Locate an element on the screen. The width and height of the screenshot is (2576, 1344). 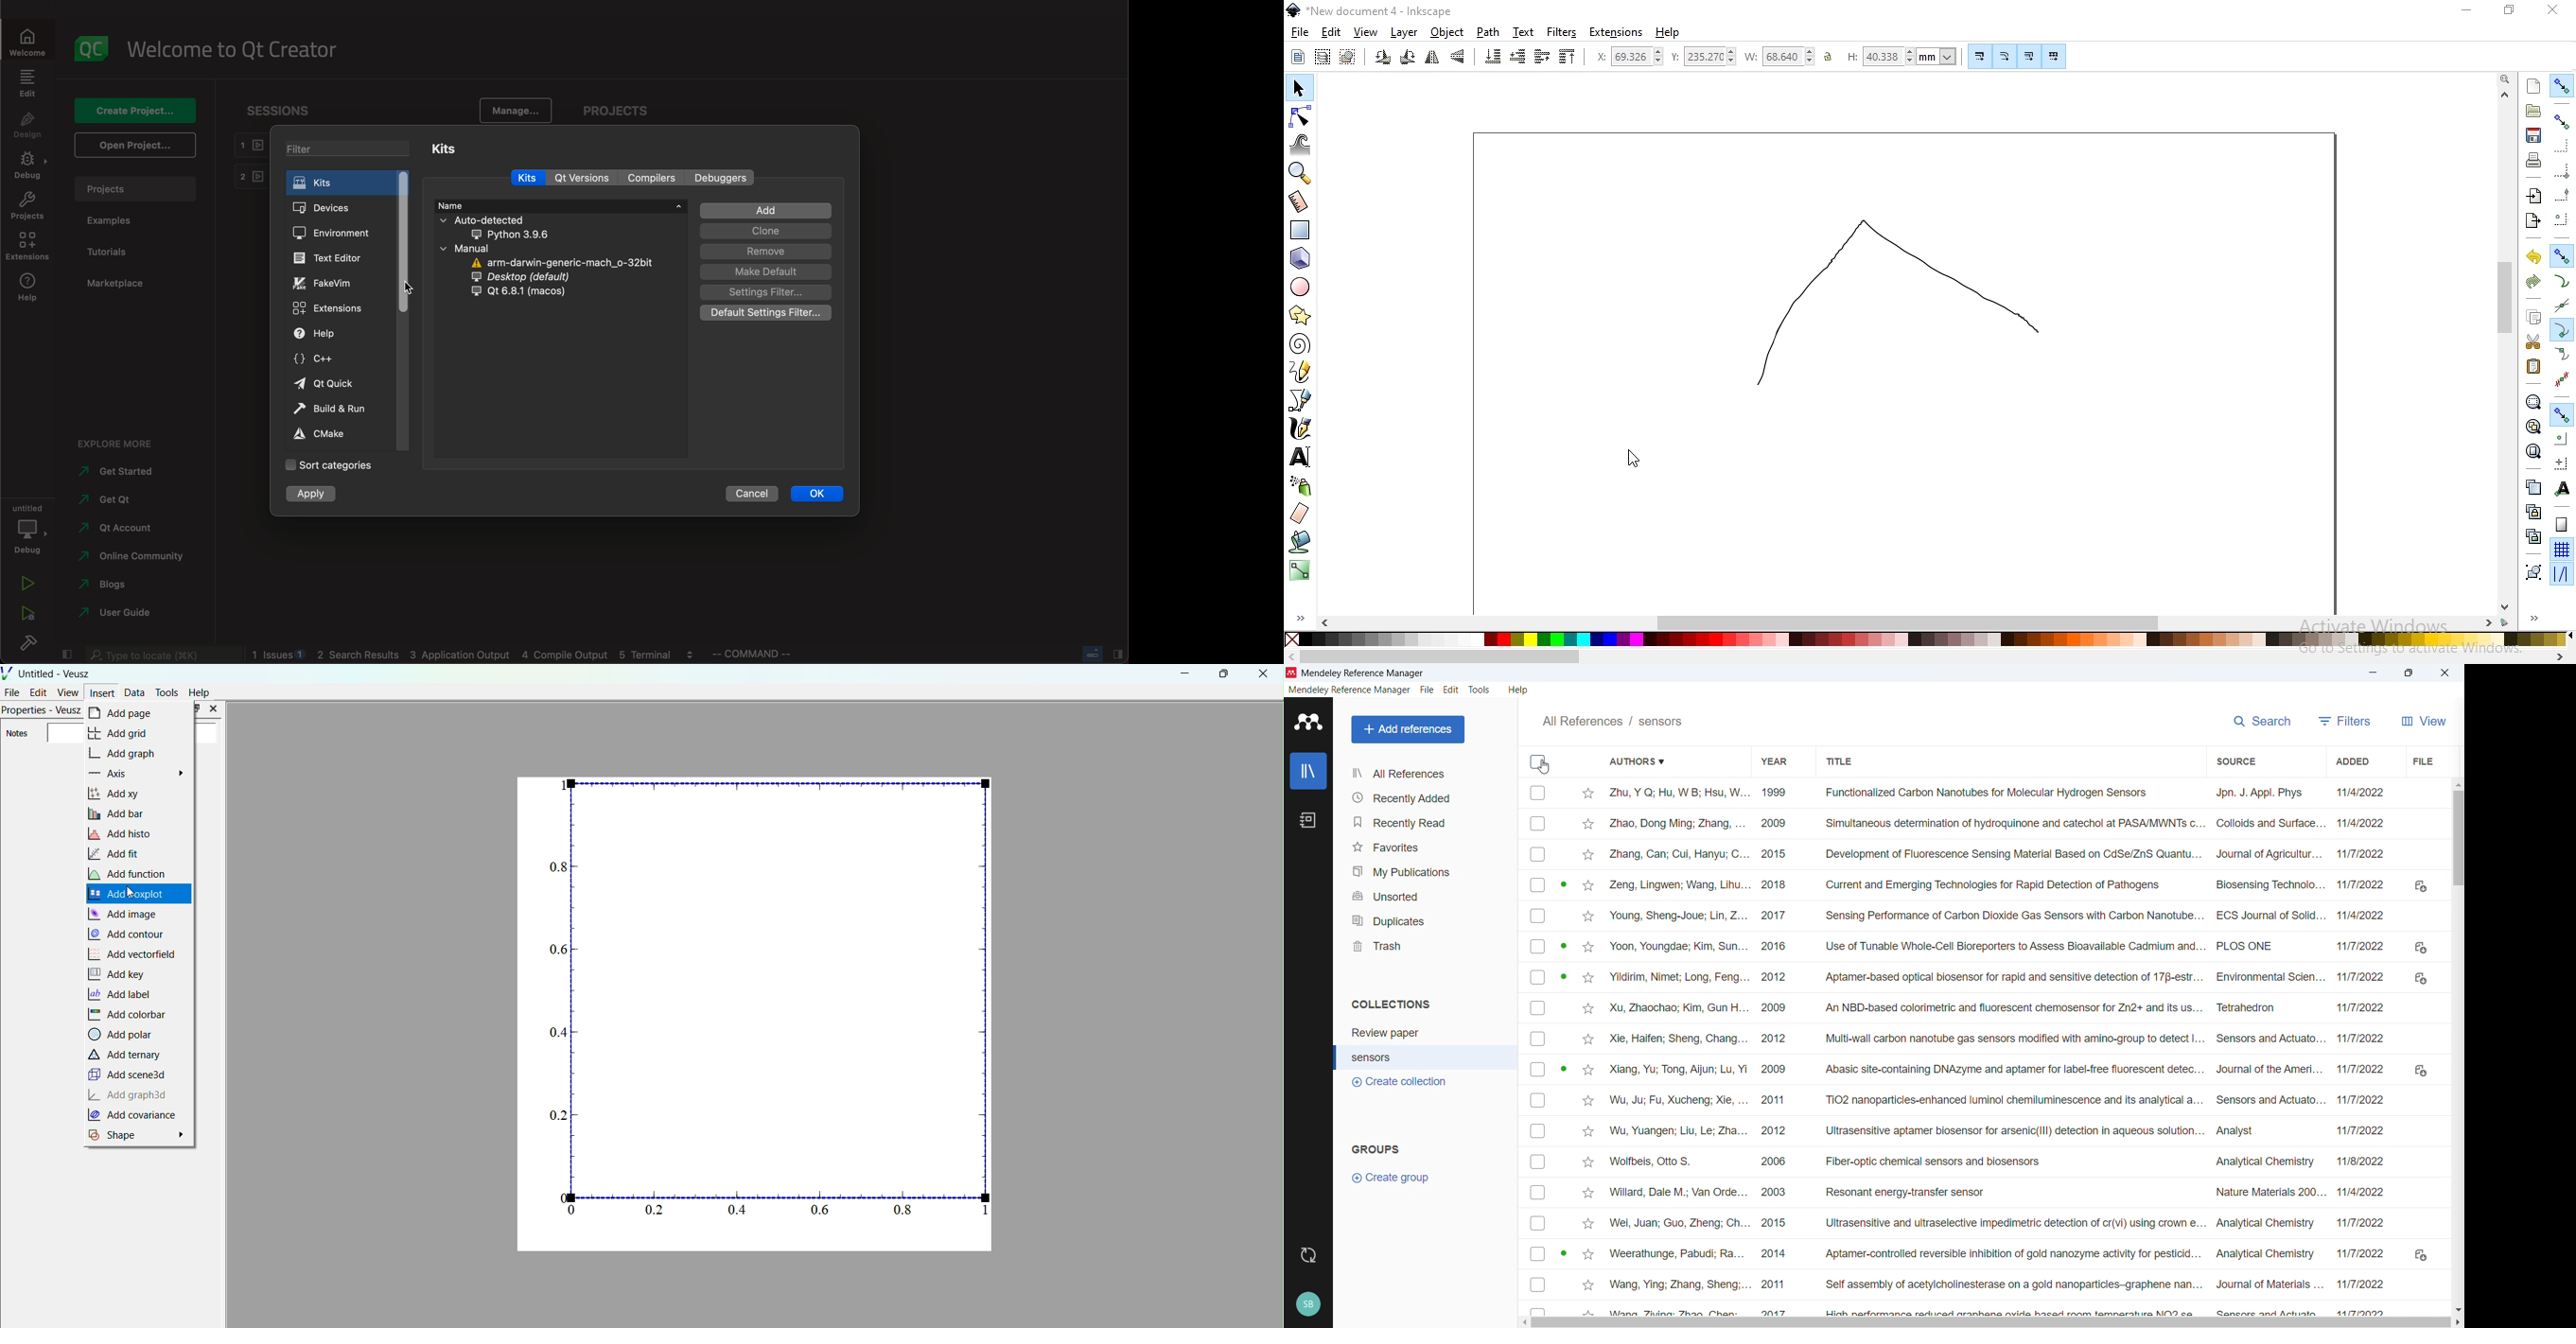
fill bounded areas is located at coordinates (1301, 542).